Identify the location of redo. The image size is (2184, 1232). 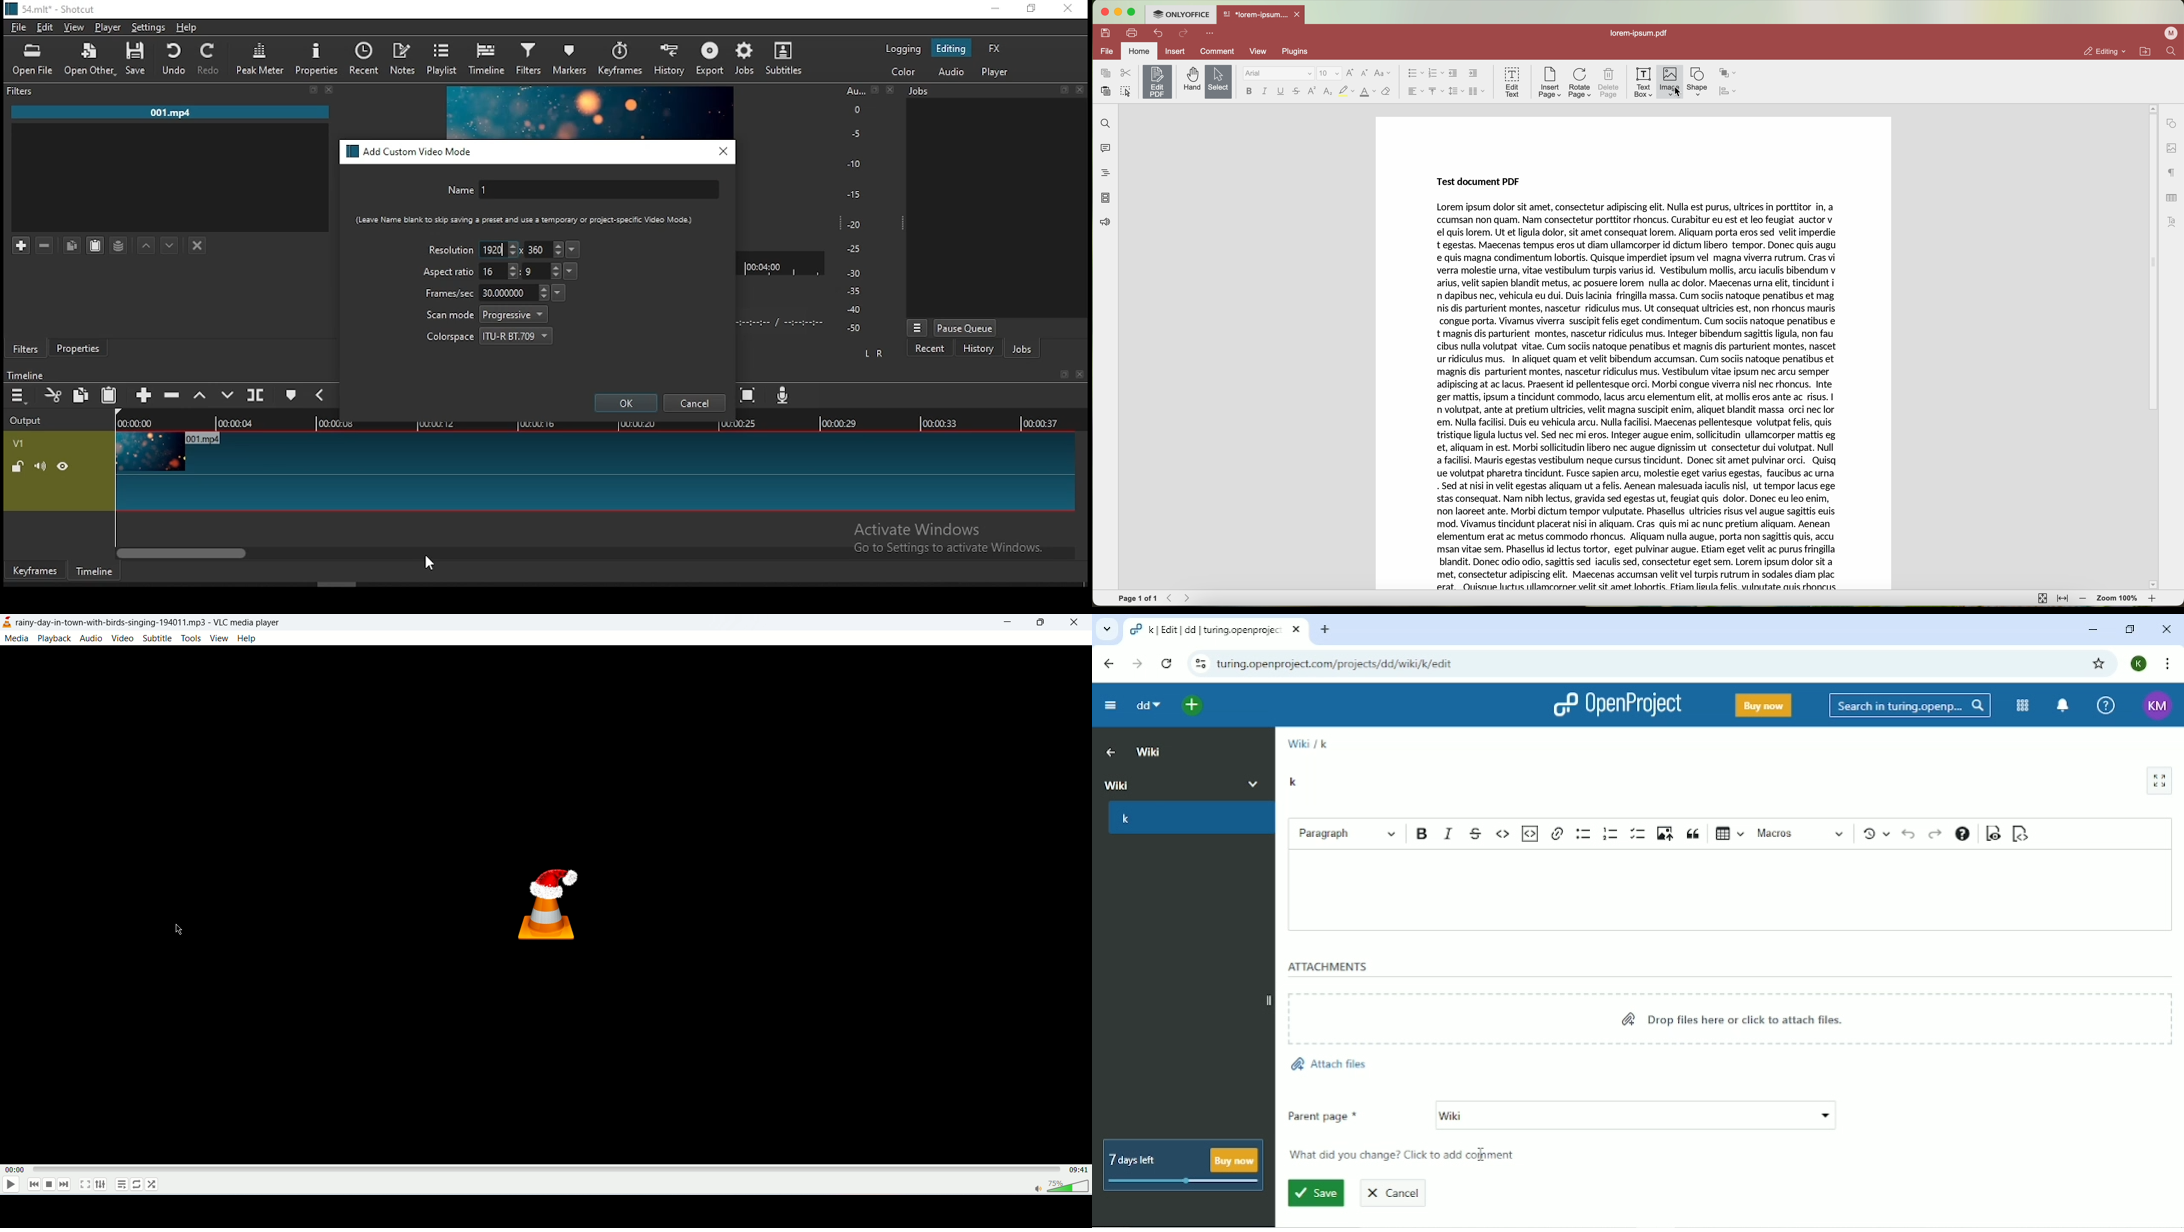
(211, 59).